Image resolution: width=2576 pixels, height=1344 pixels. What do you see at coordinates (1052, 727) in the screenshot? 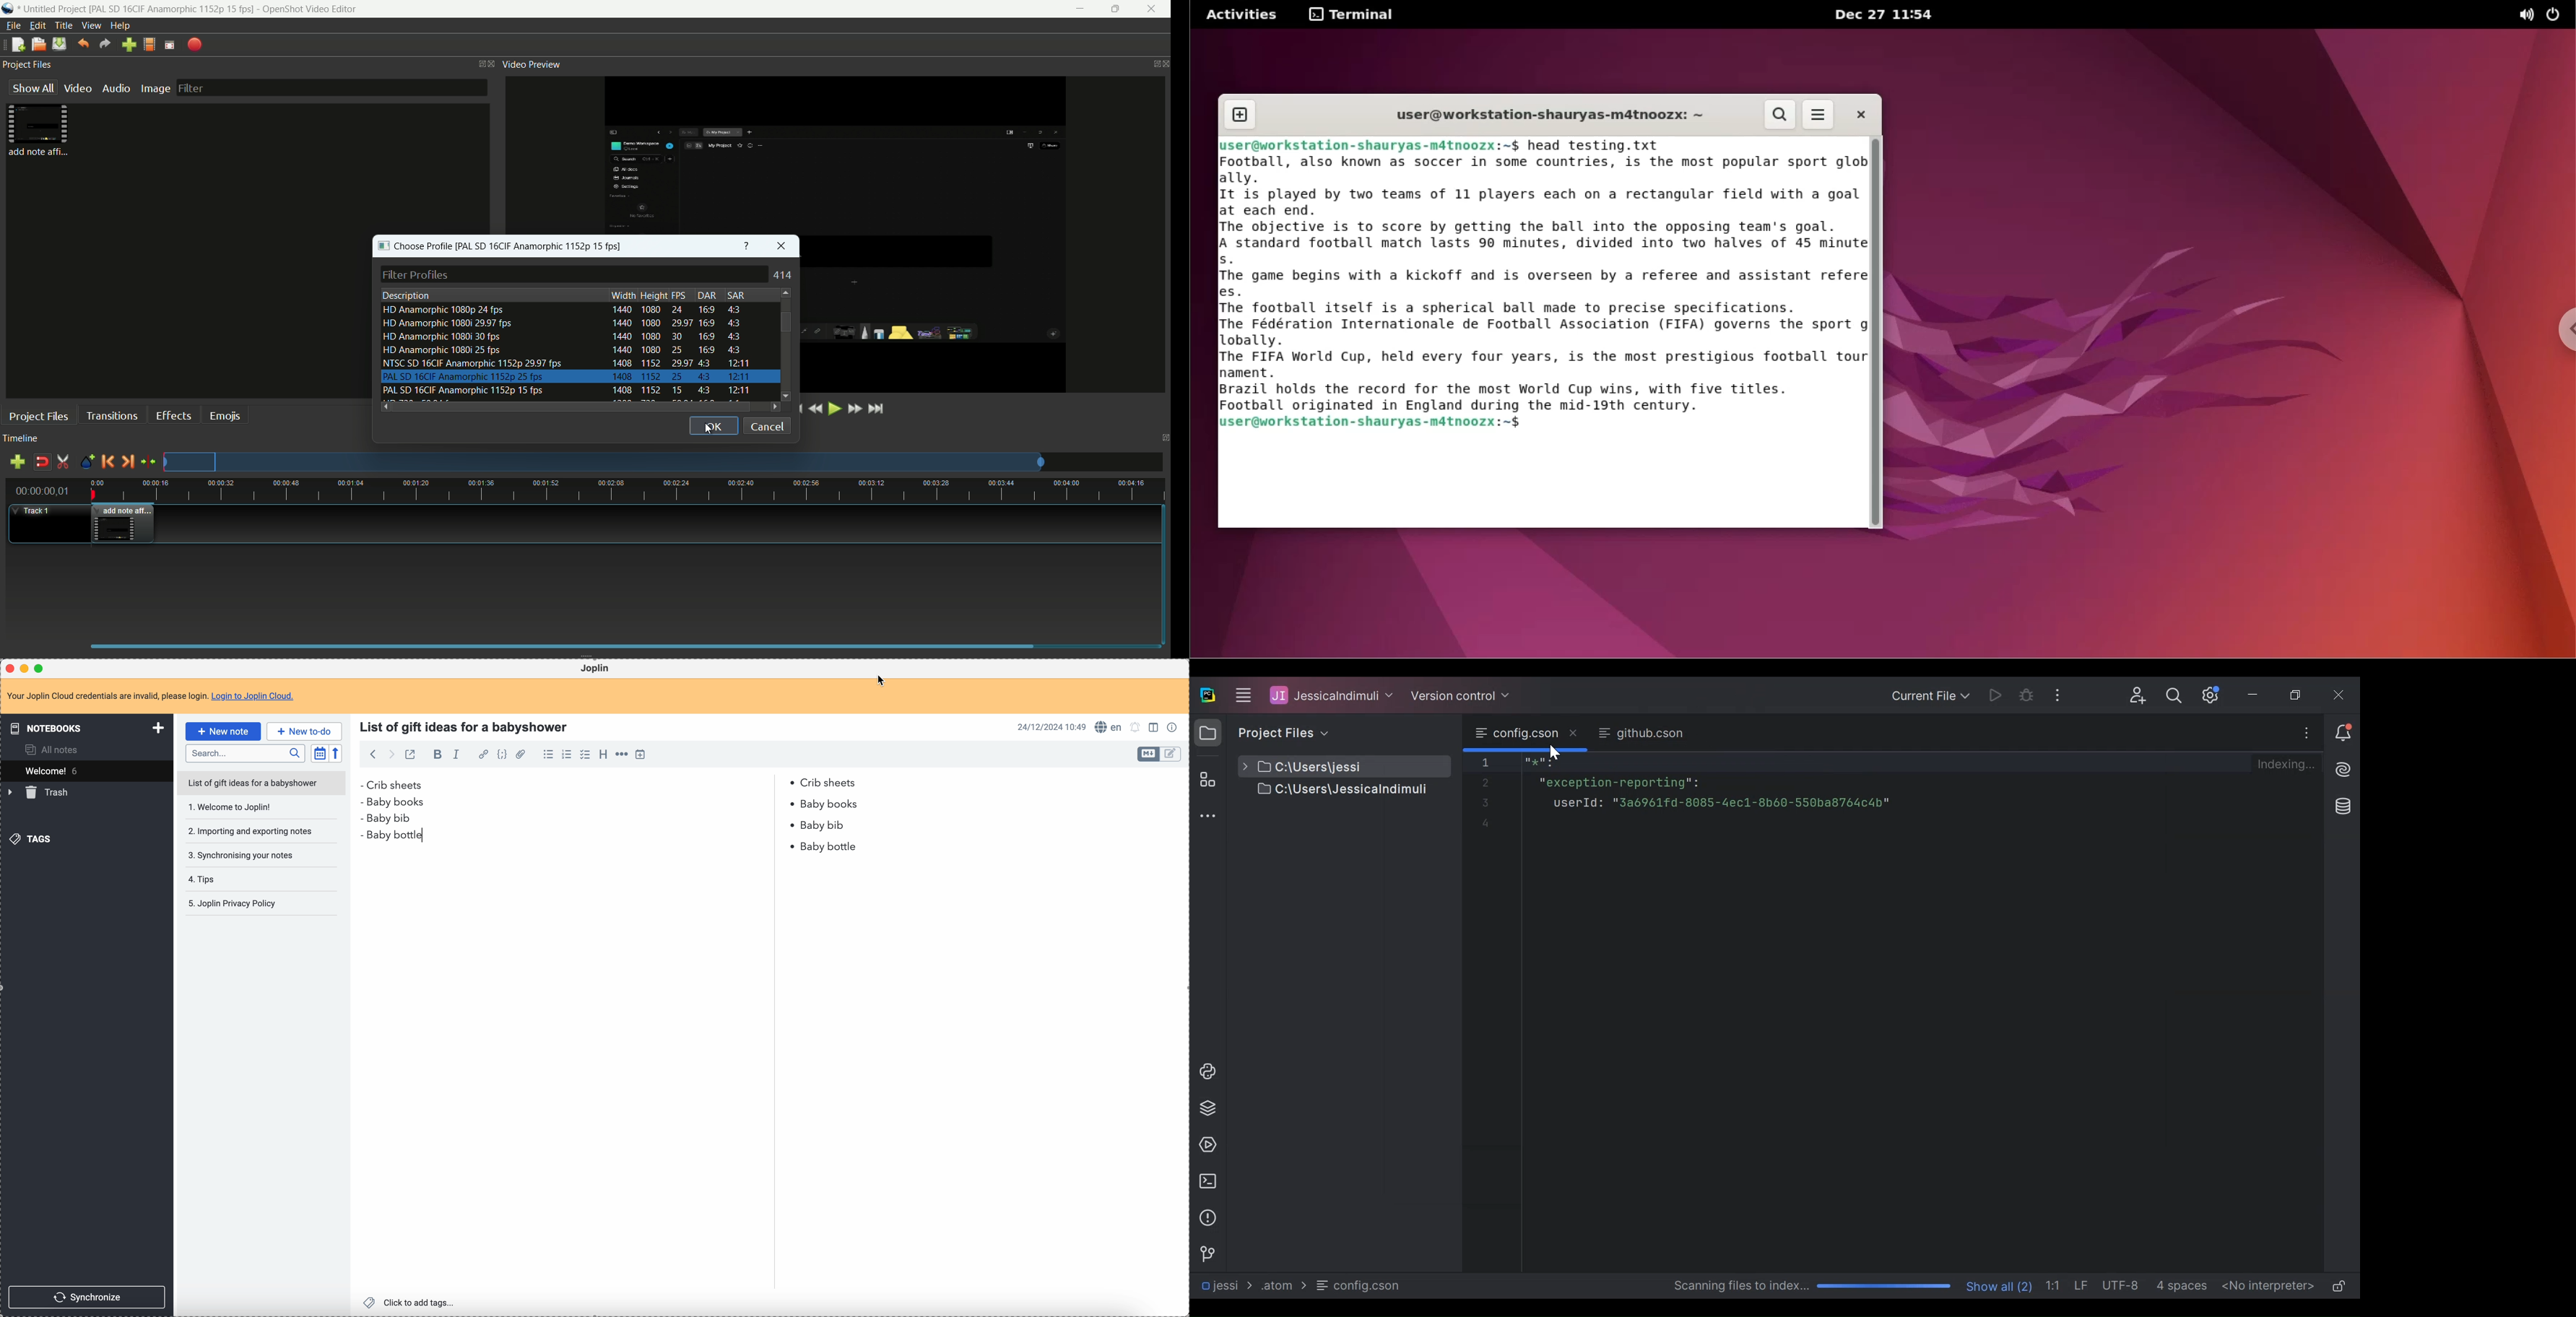
I see `date and hour` at bounding box center [1052, 727].